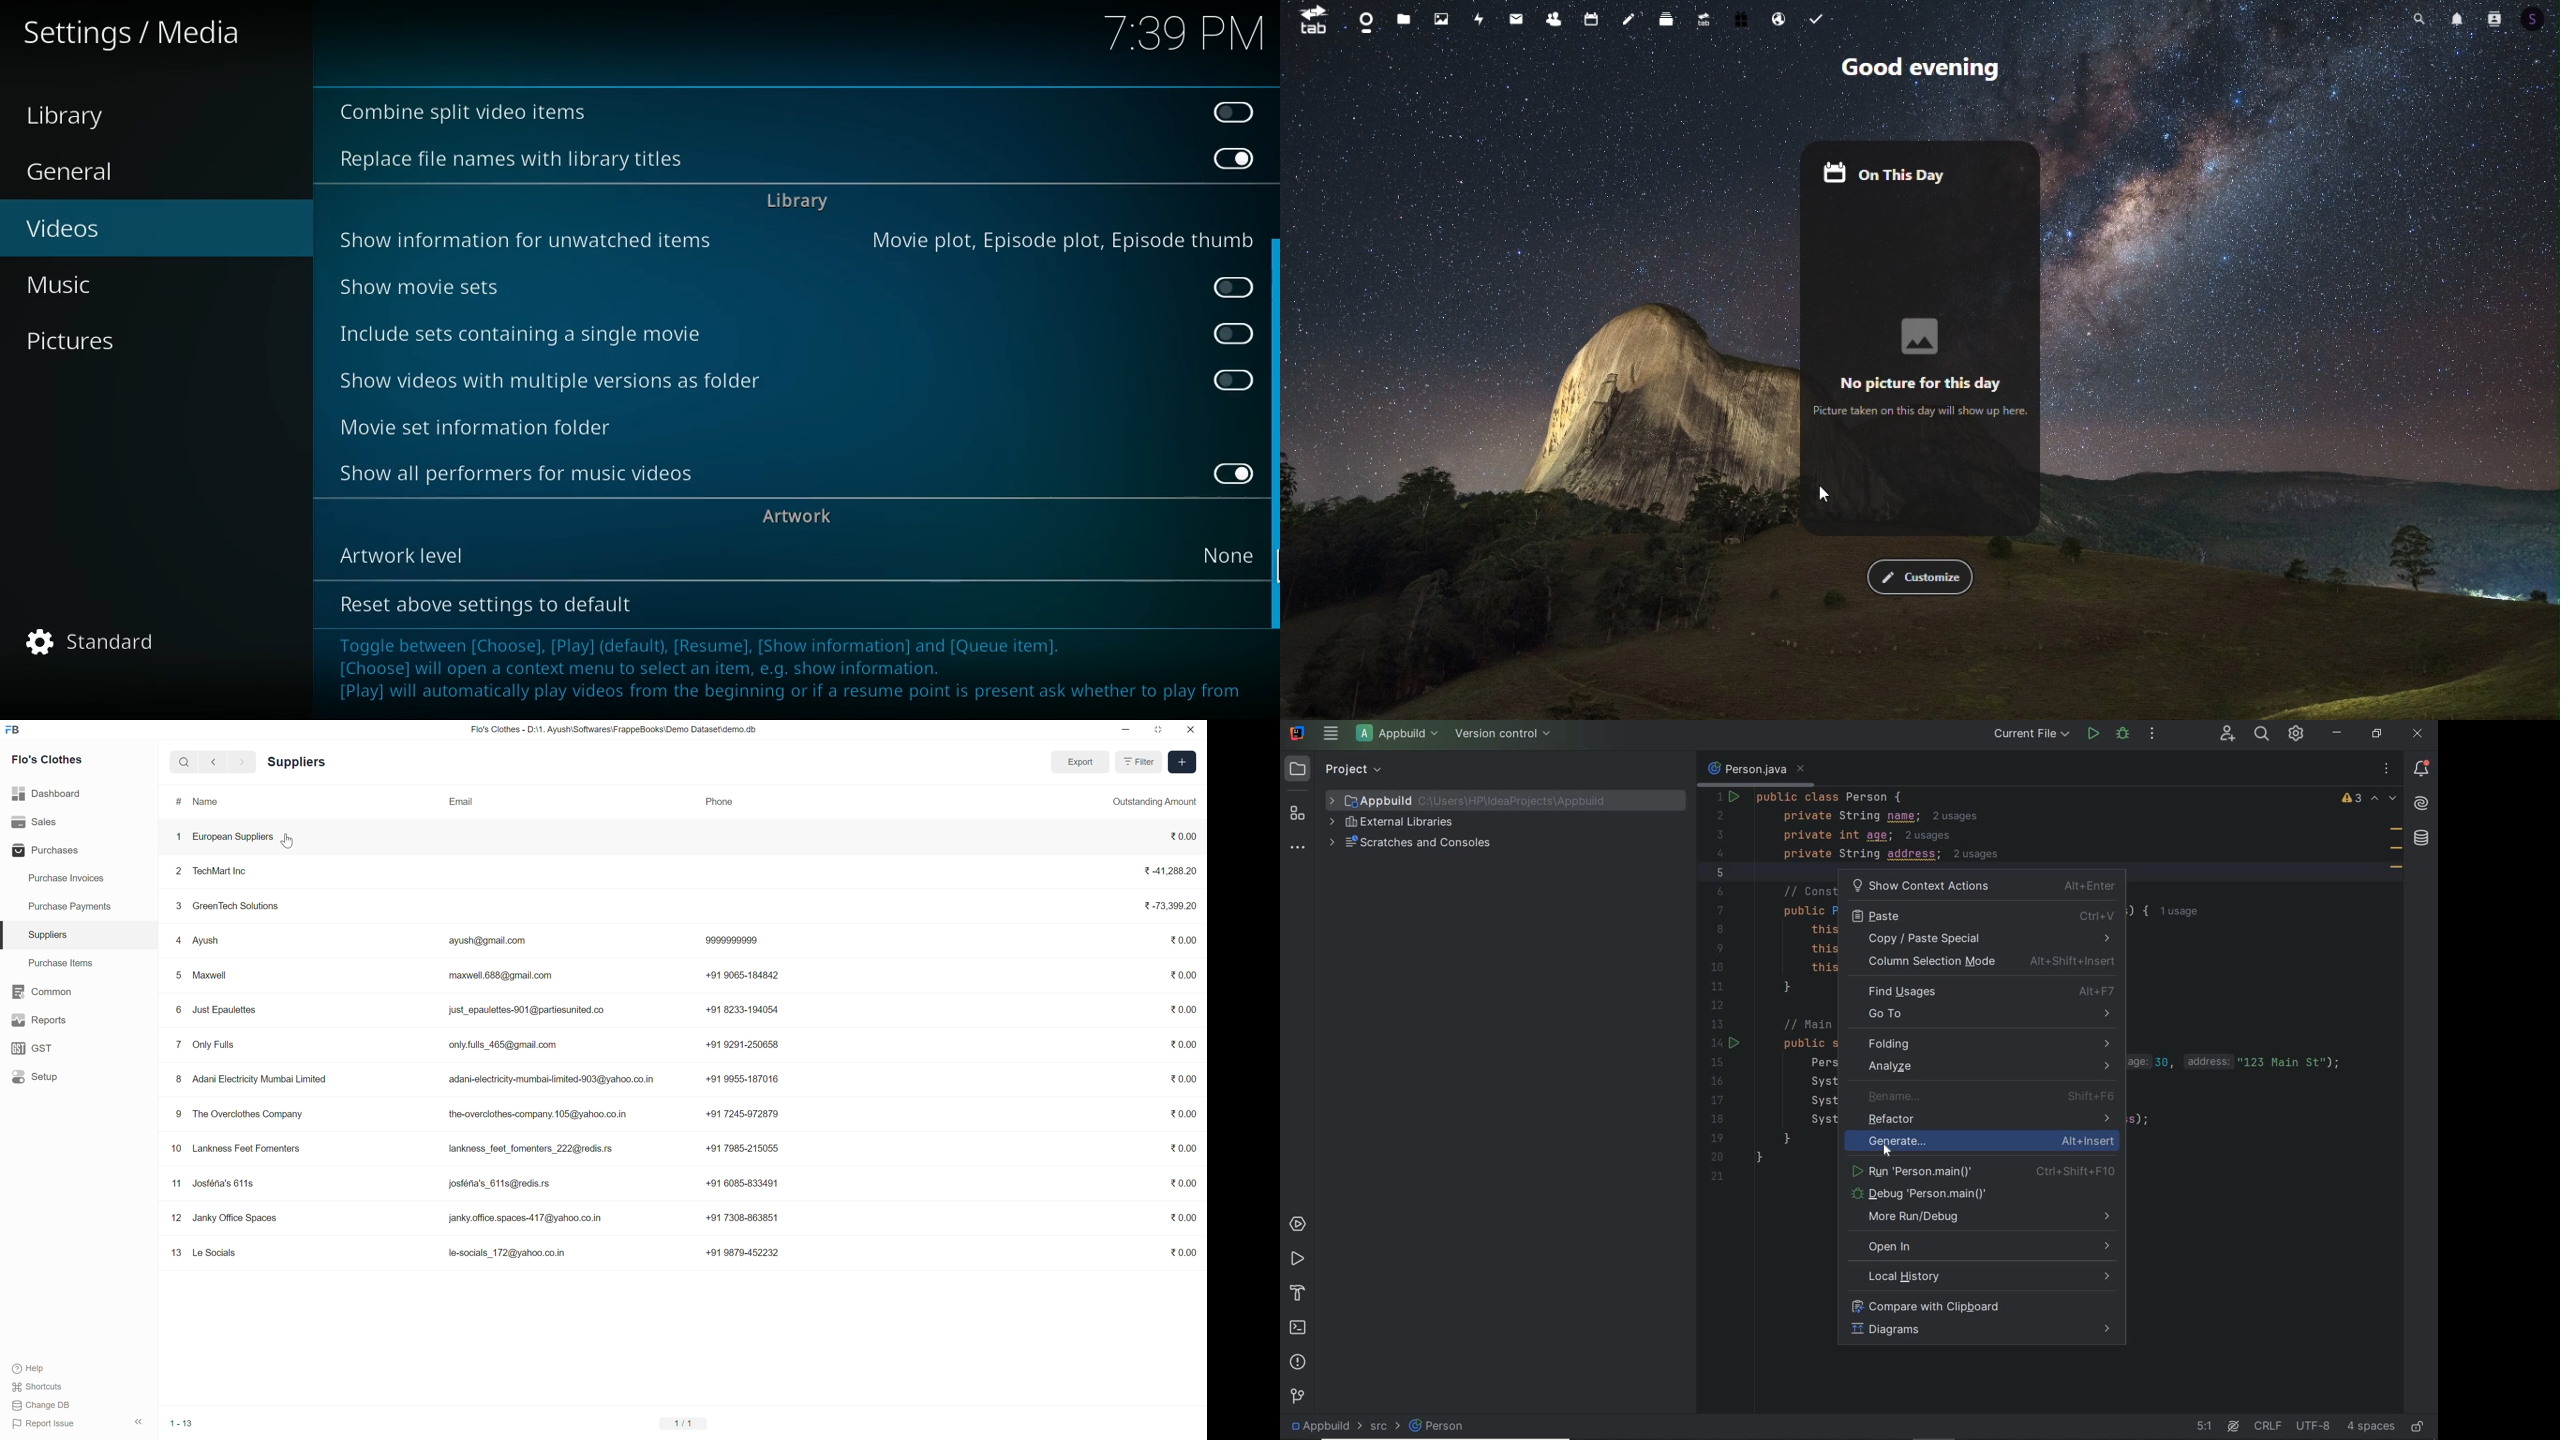 The width and height of the screenshot is (2576, 1456). What do you see at coordinates (1366, 18) in the screenshot?
I see `dashboard` at bounding box center [1366, 18].